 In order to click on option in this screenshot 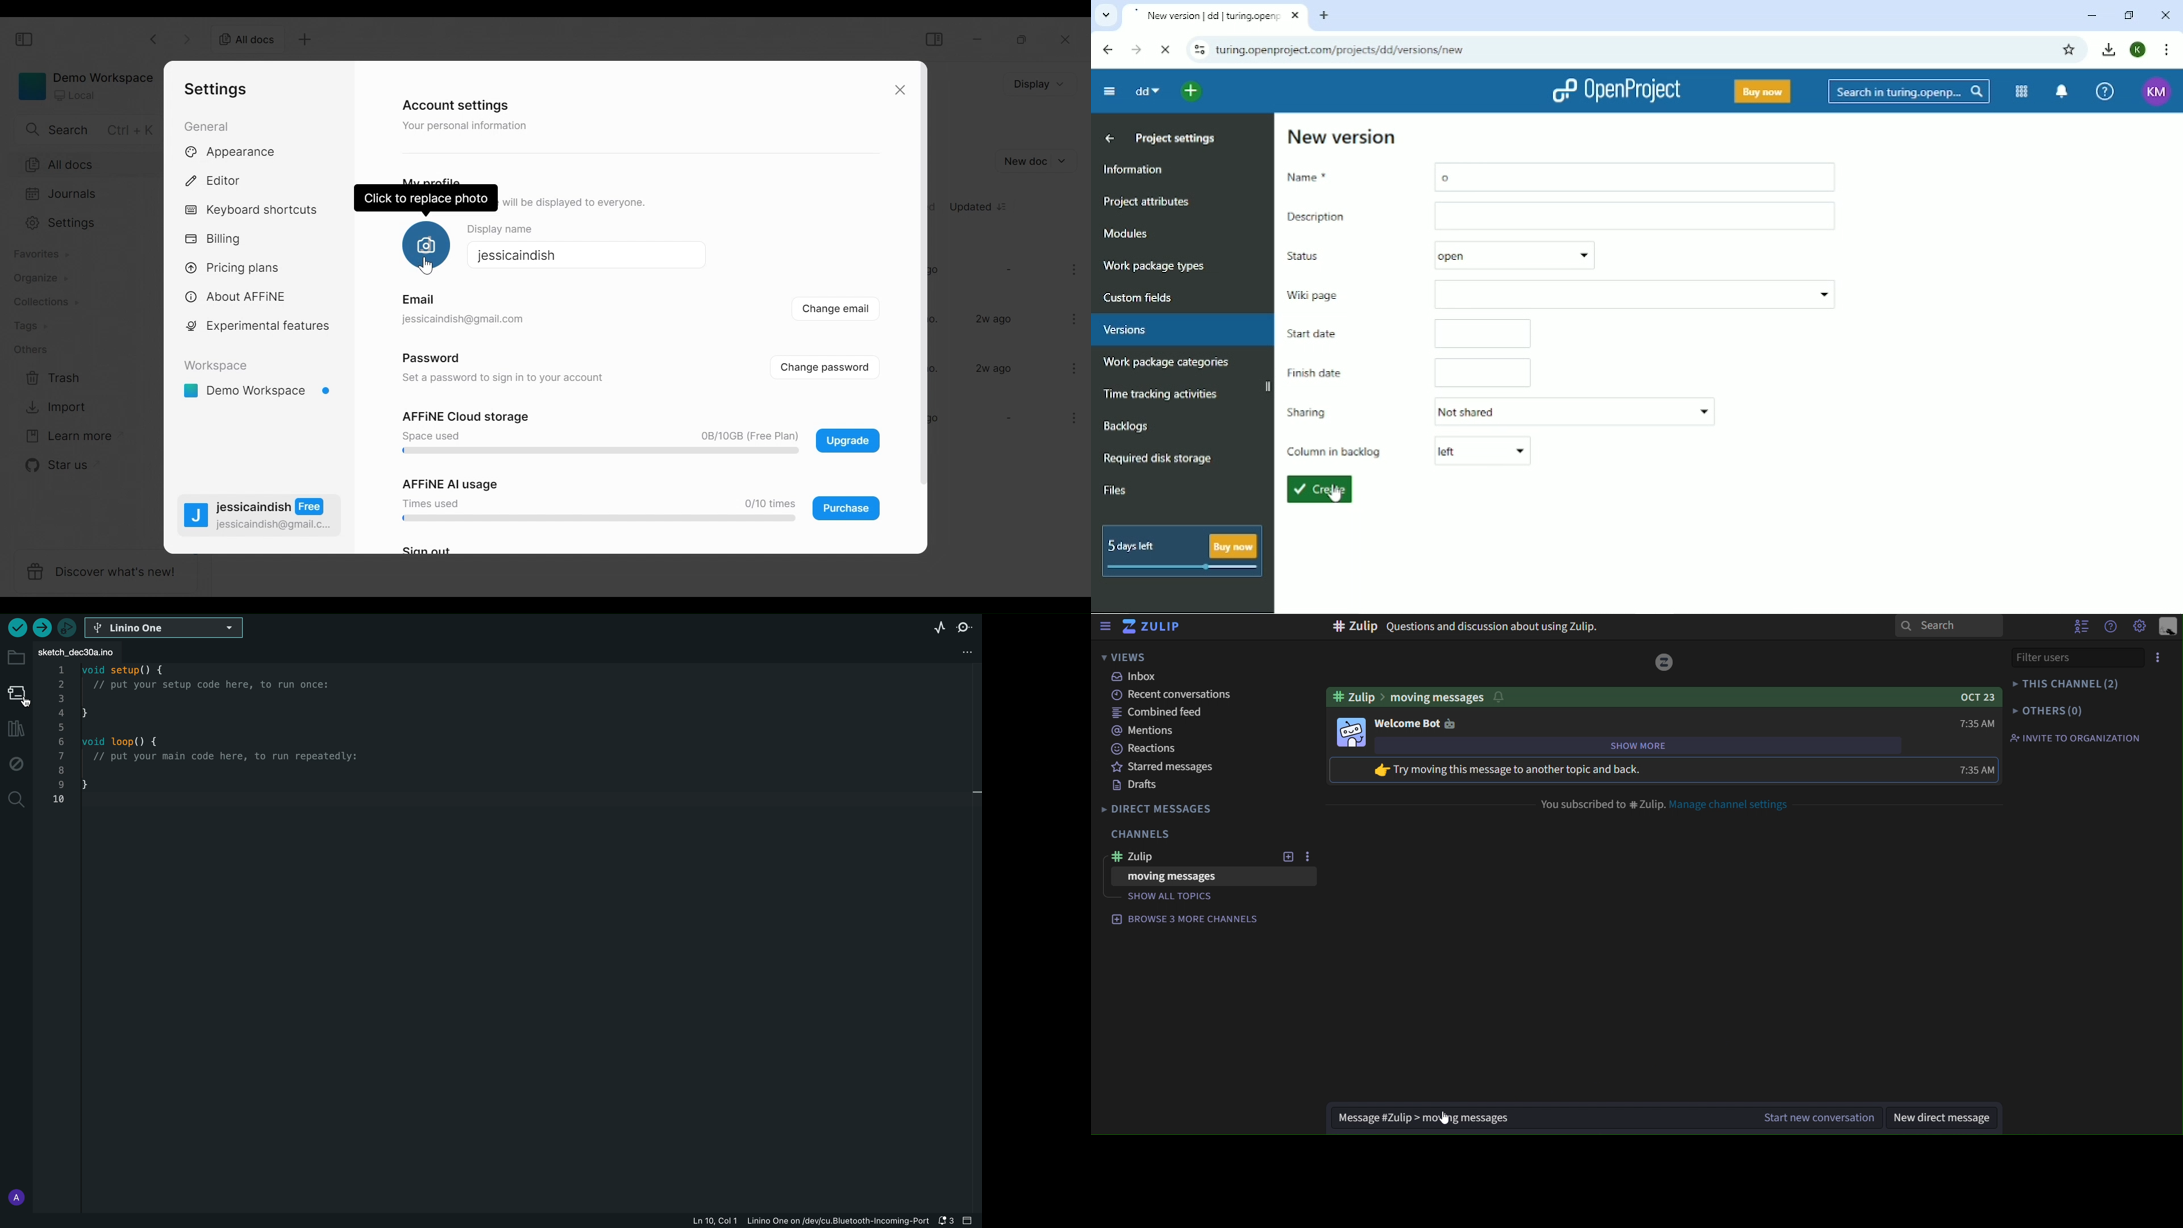, I will do `click(1305, 858)`.